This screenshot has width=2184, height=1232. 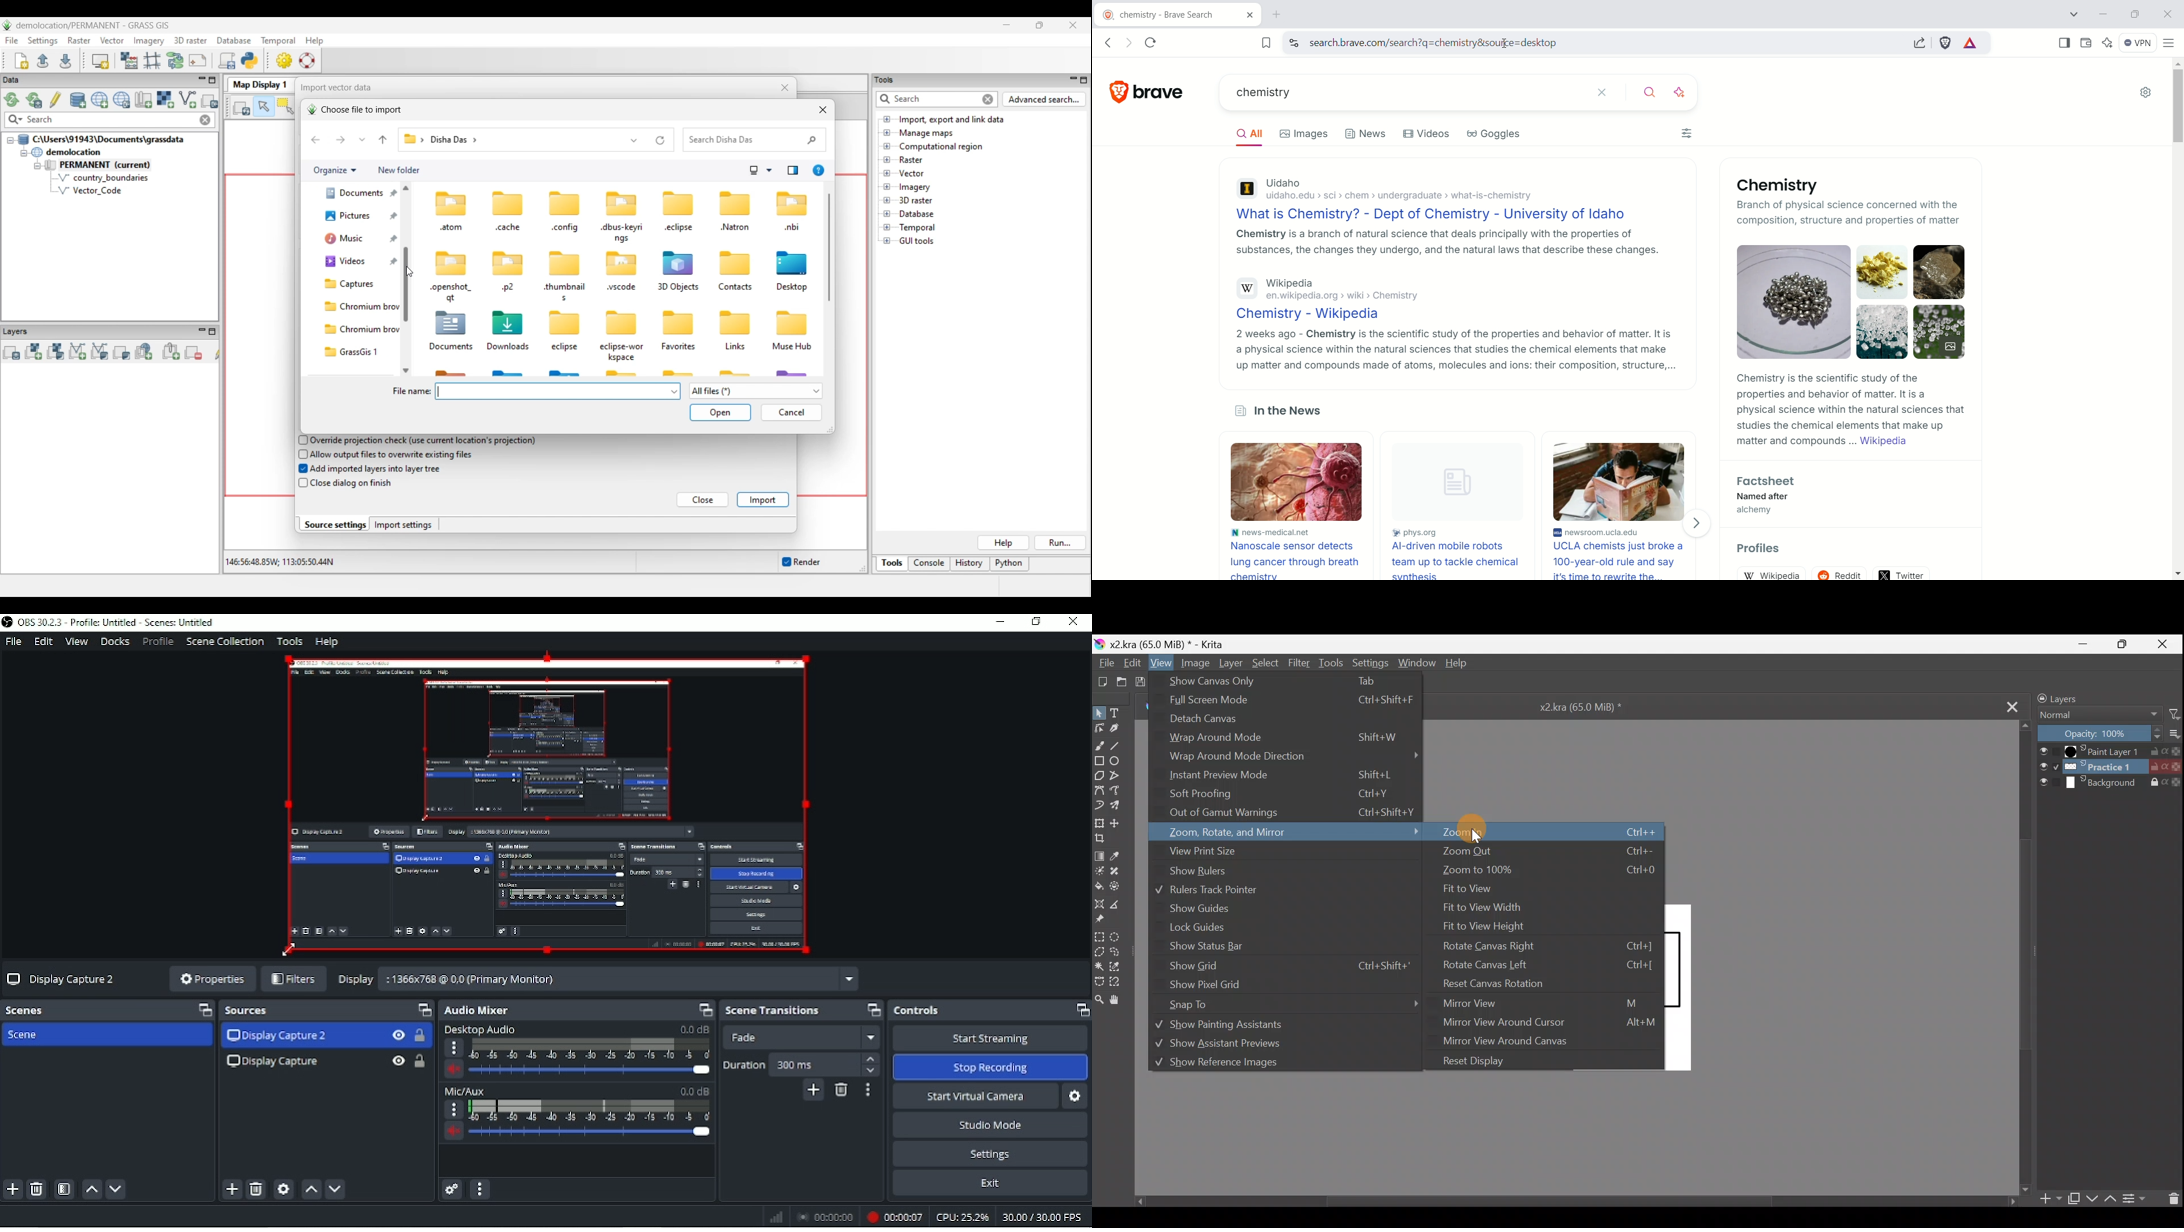 What do you see at coordinates (326, 643) in the screenshot?
I see `Help` at bounding box center [326, 643].